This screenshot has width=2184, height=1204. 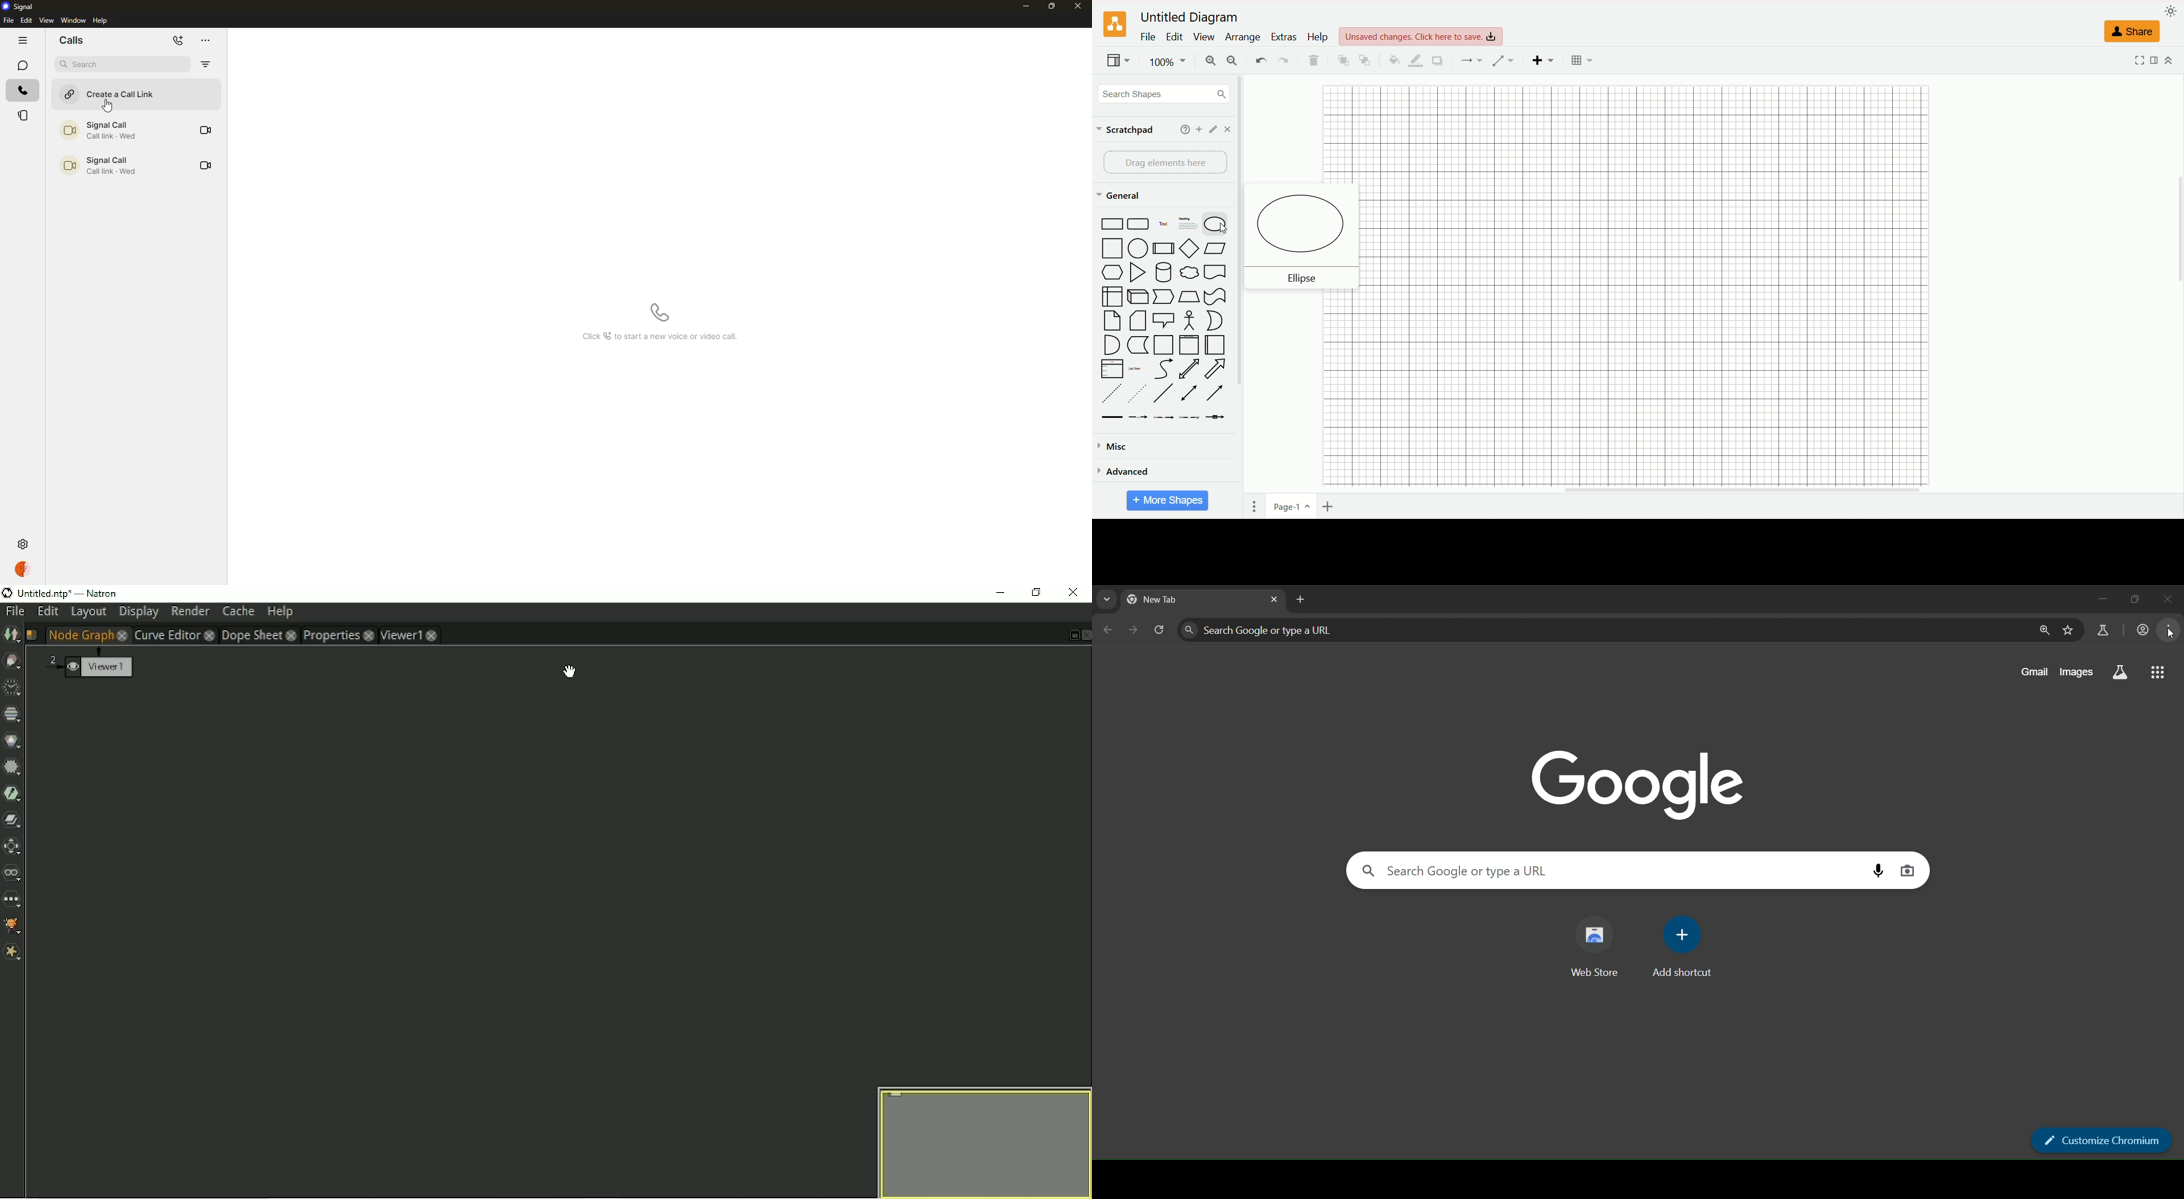 What do you see at coordinates (47, 20) in the screenshot?
I see `view` at bounding box center [47, 20].